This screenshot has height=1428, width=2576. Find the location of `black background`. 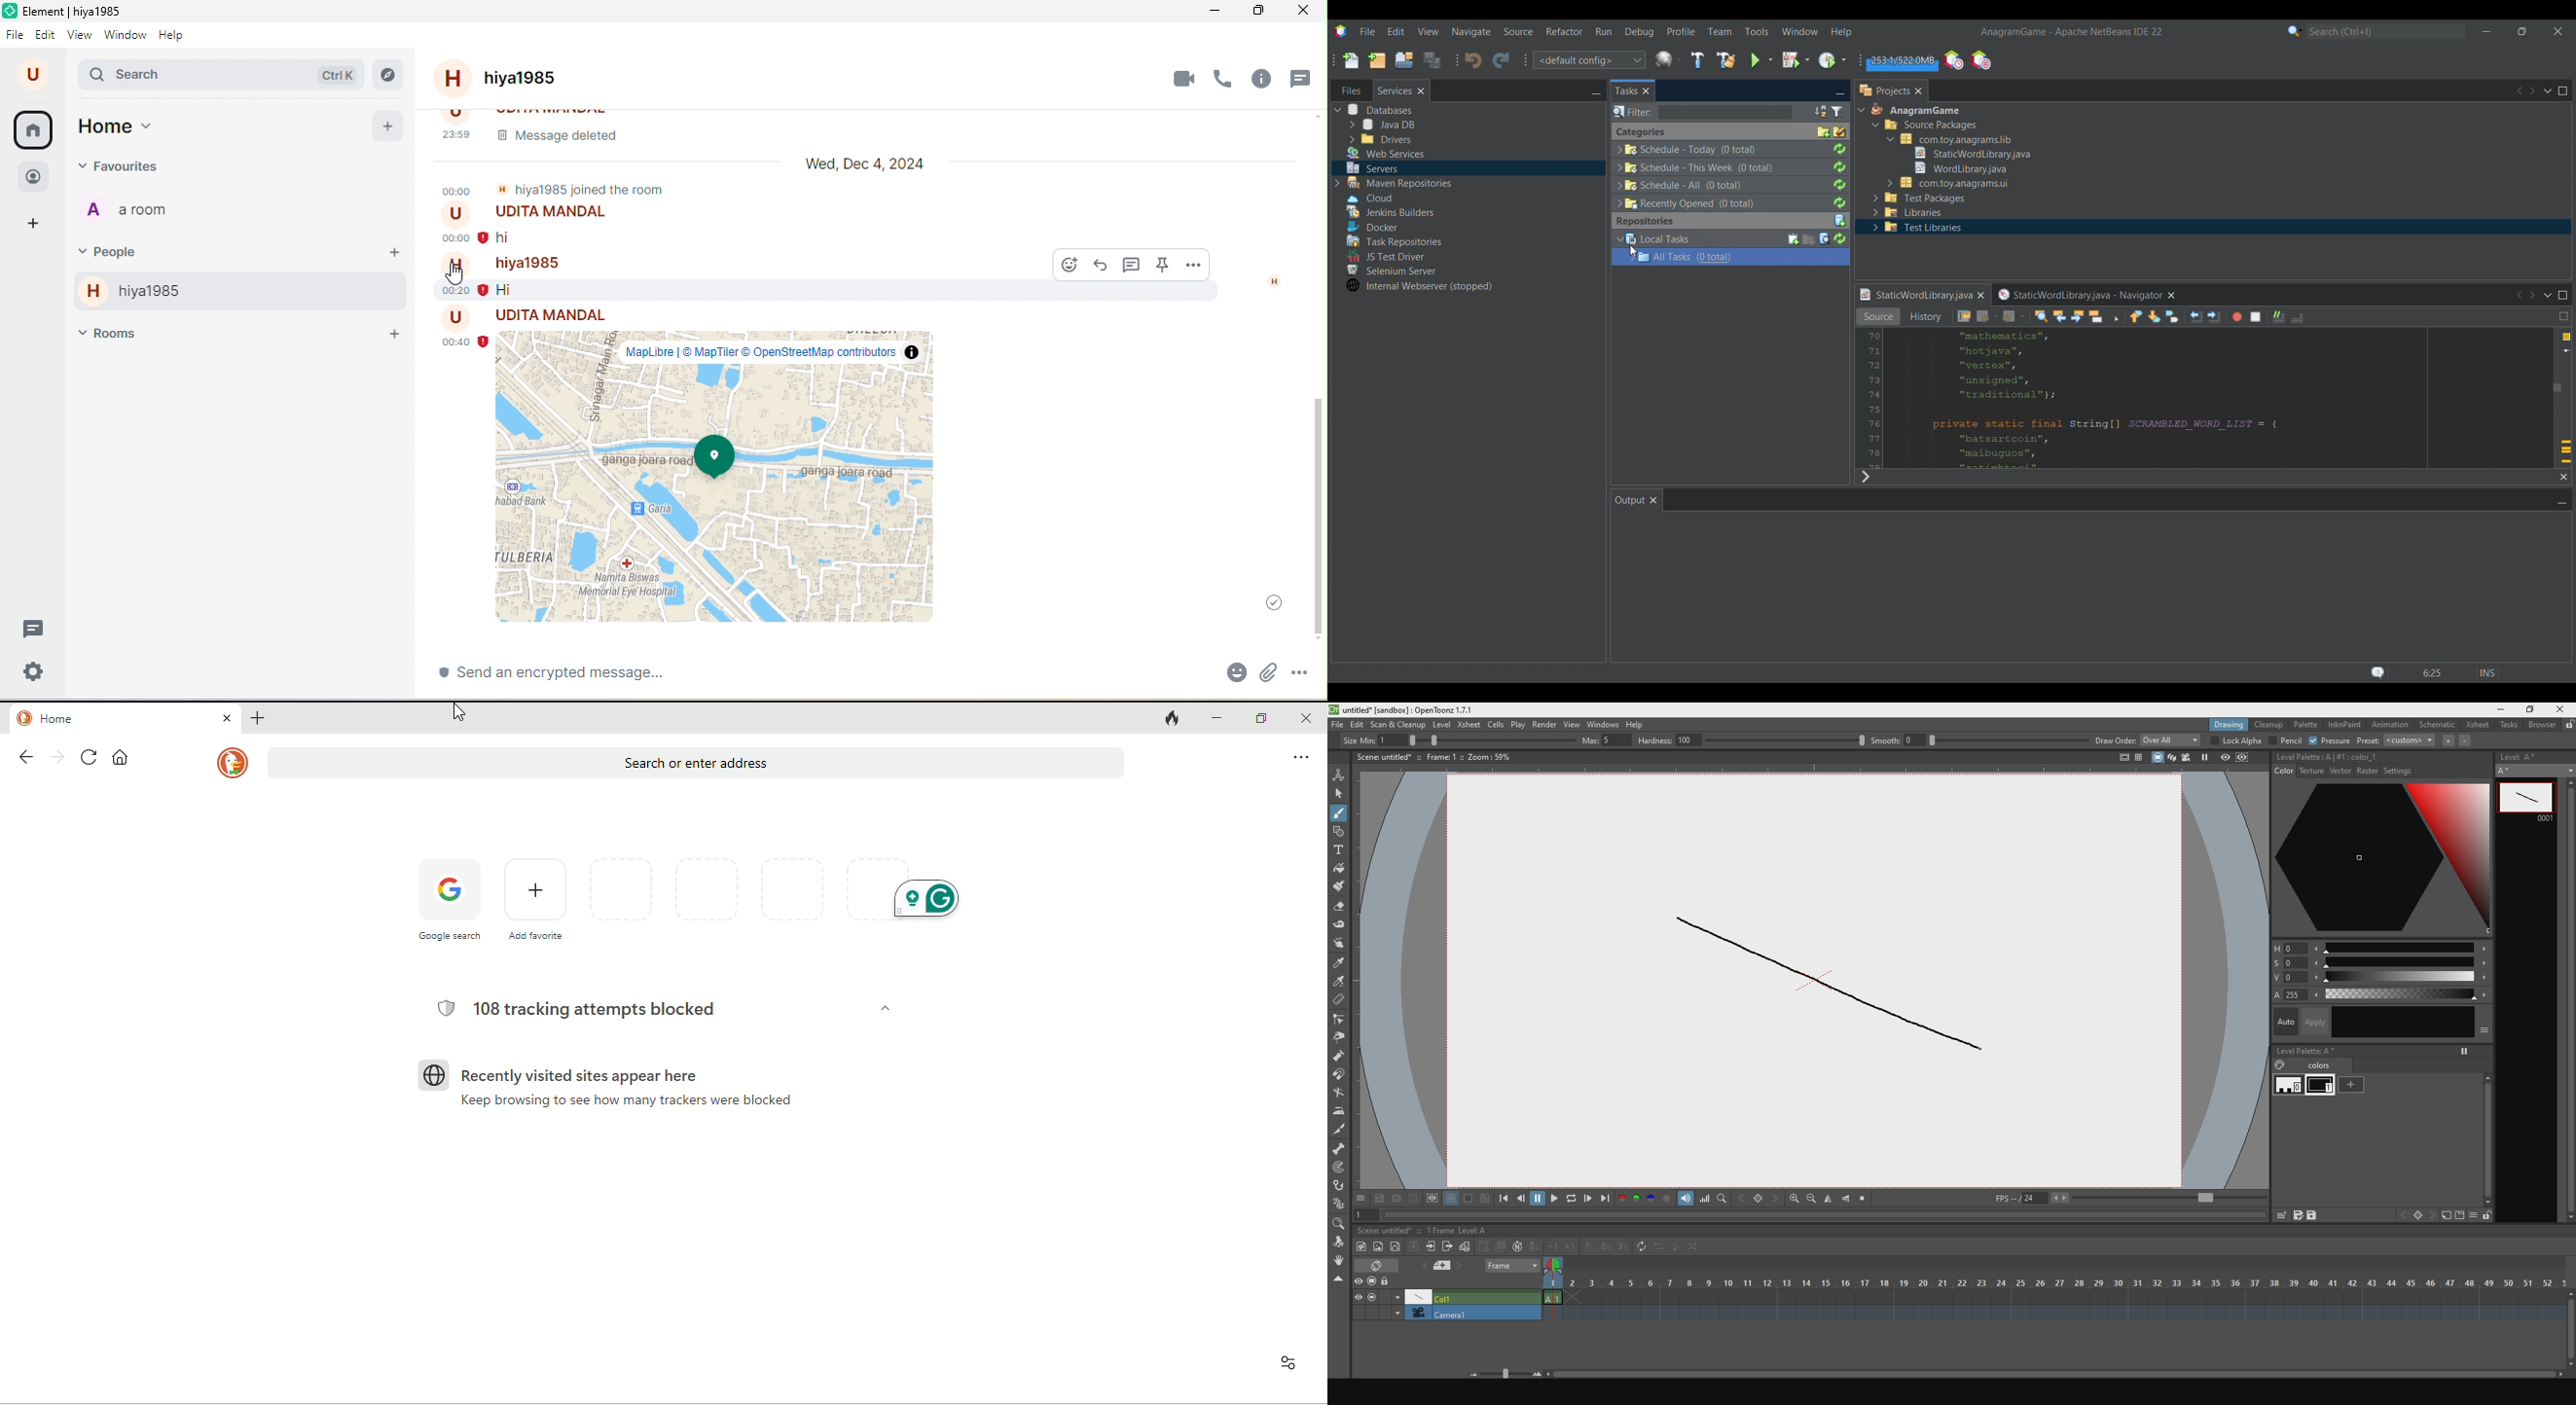

black background is located at coordinates (1468, 1199).